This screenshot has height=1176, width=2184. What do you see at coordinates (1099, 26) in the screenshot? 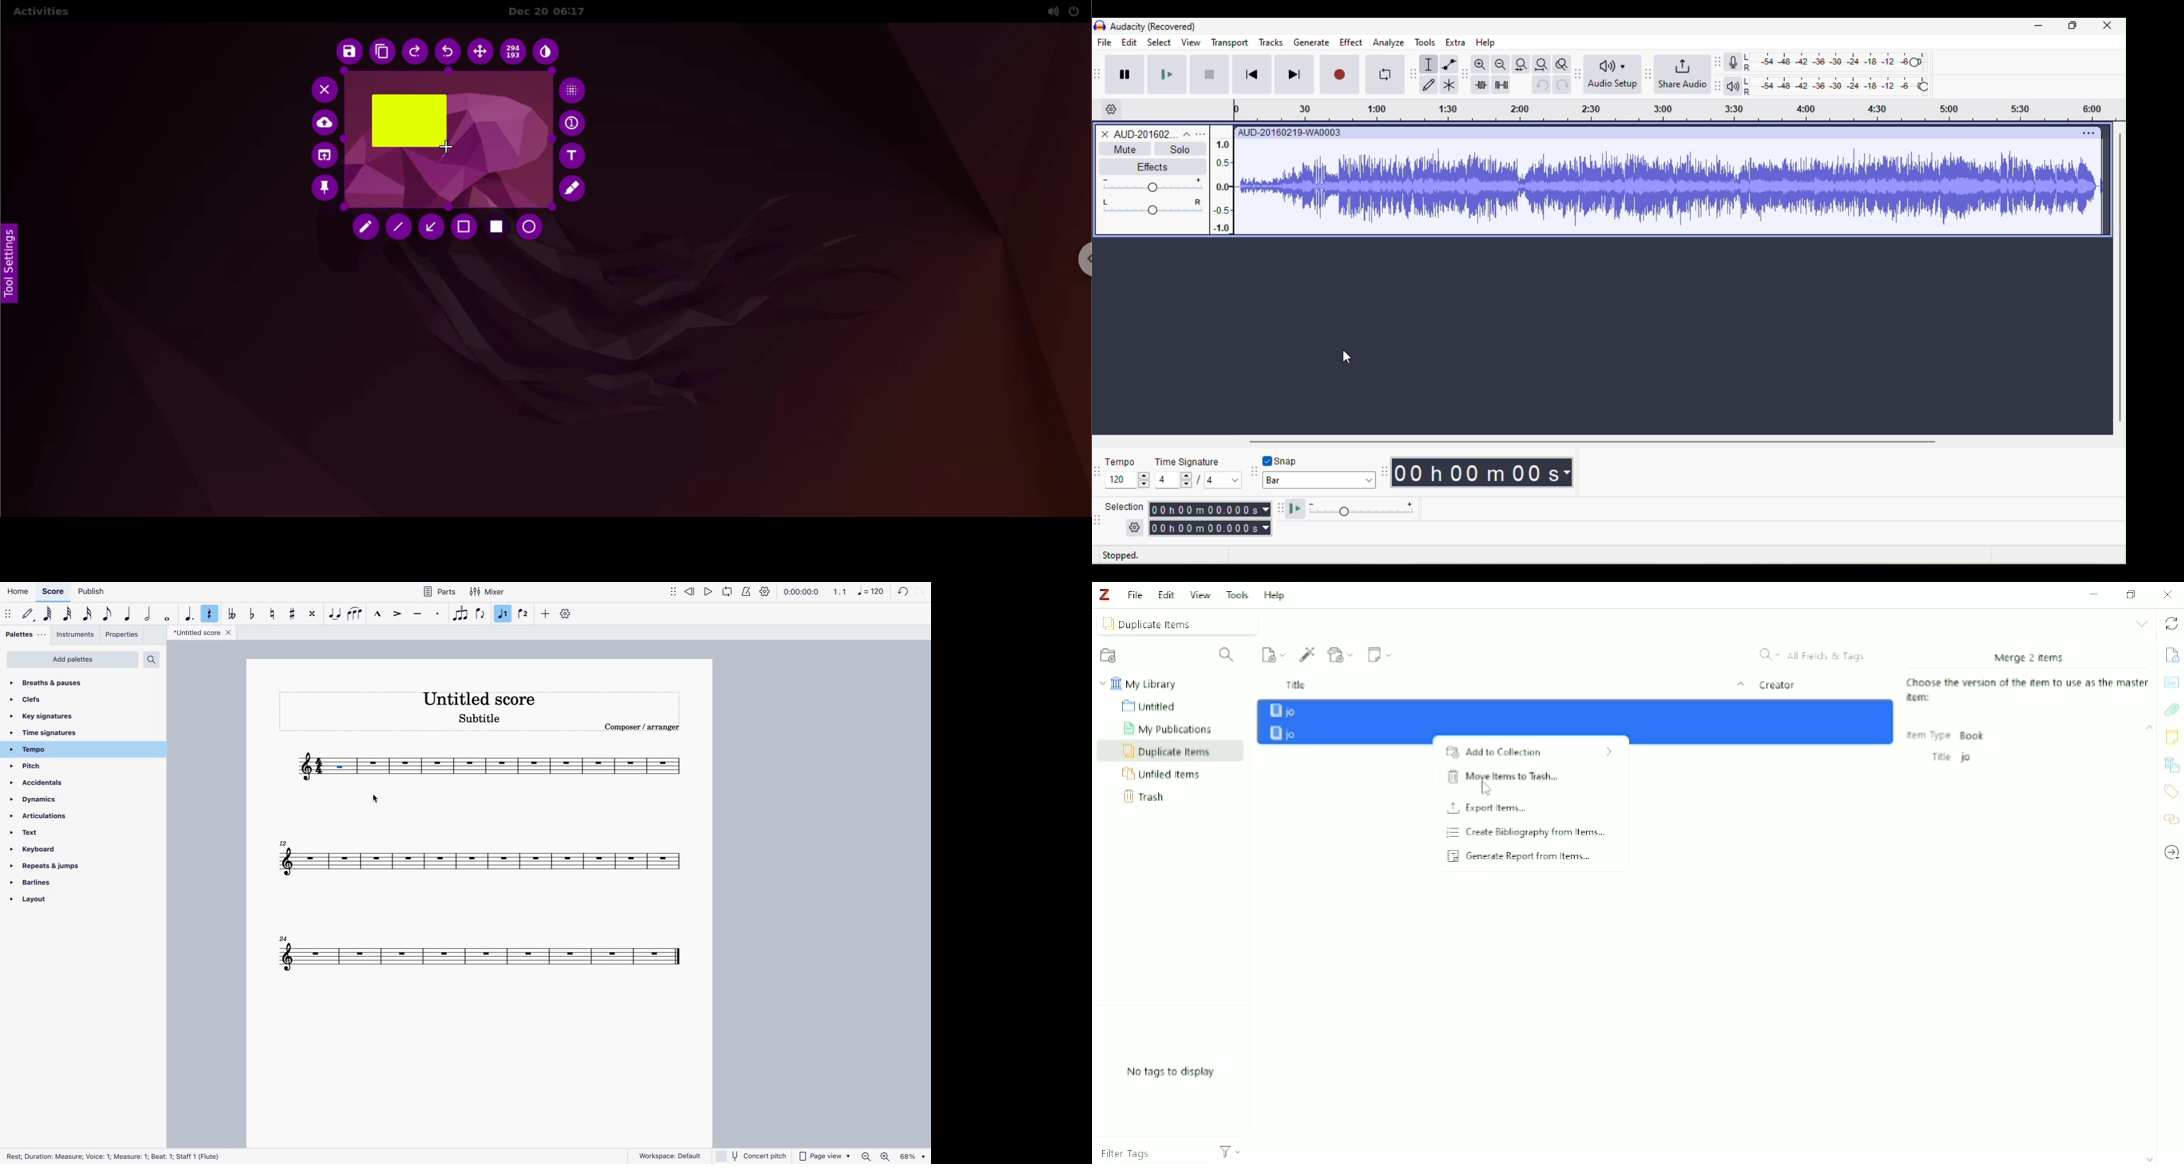
I see `icon` at bounding box center [1099, 26].